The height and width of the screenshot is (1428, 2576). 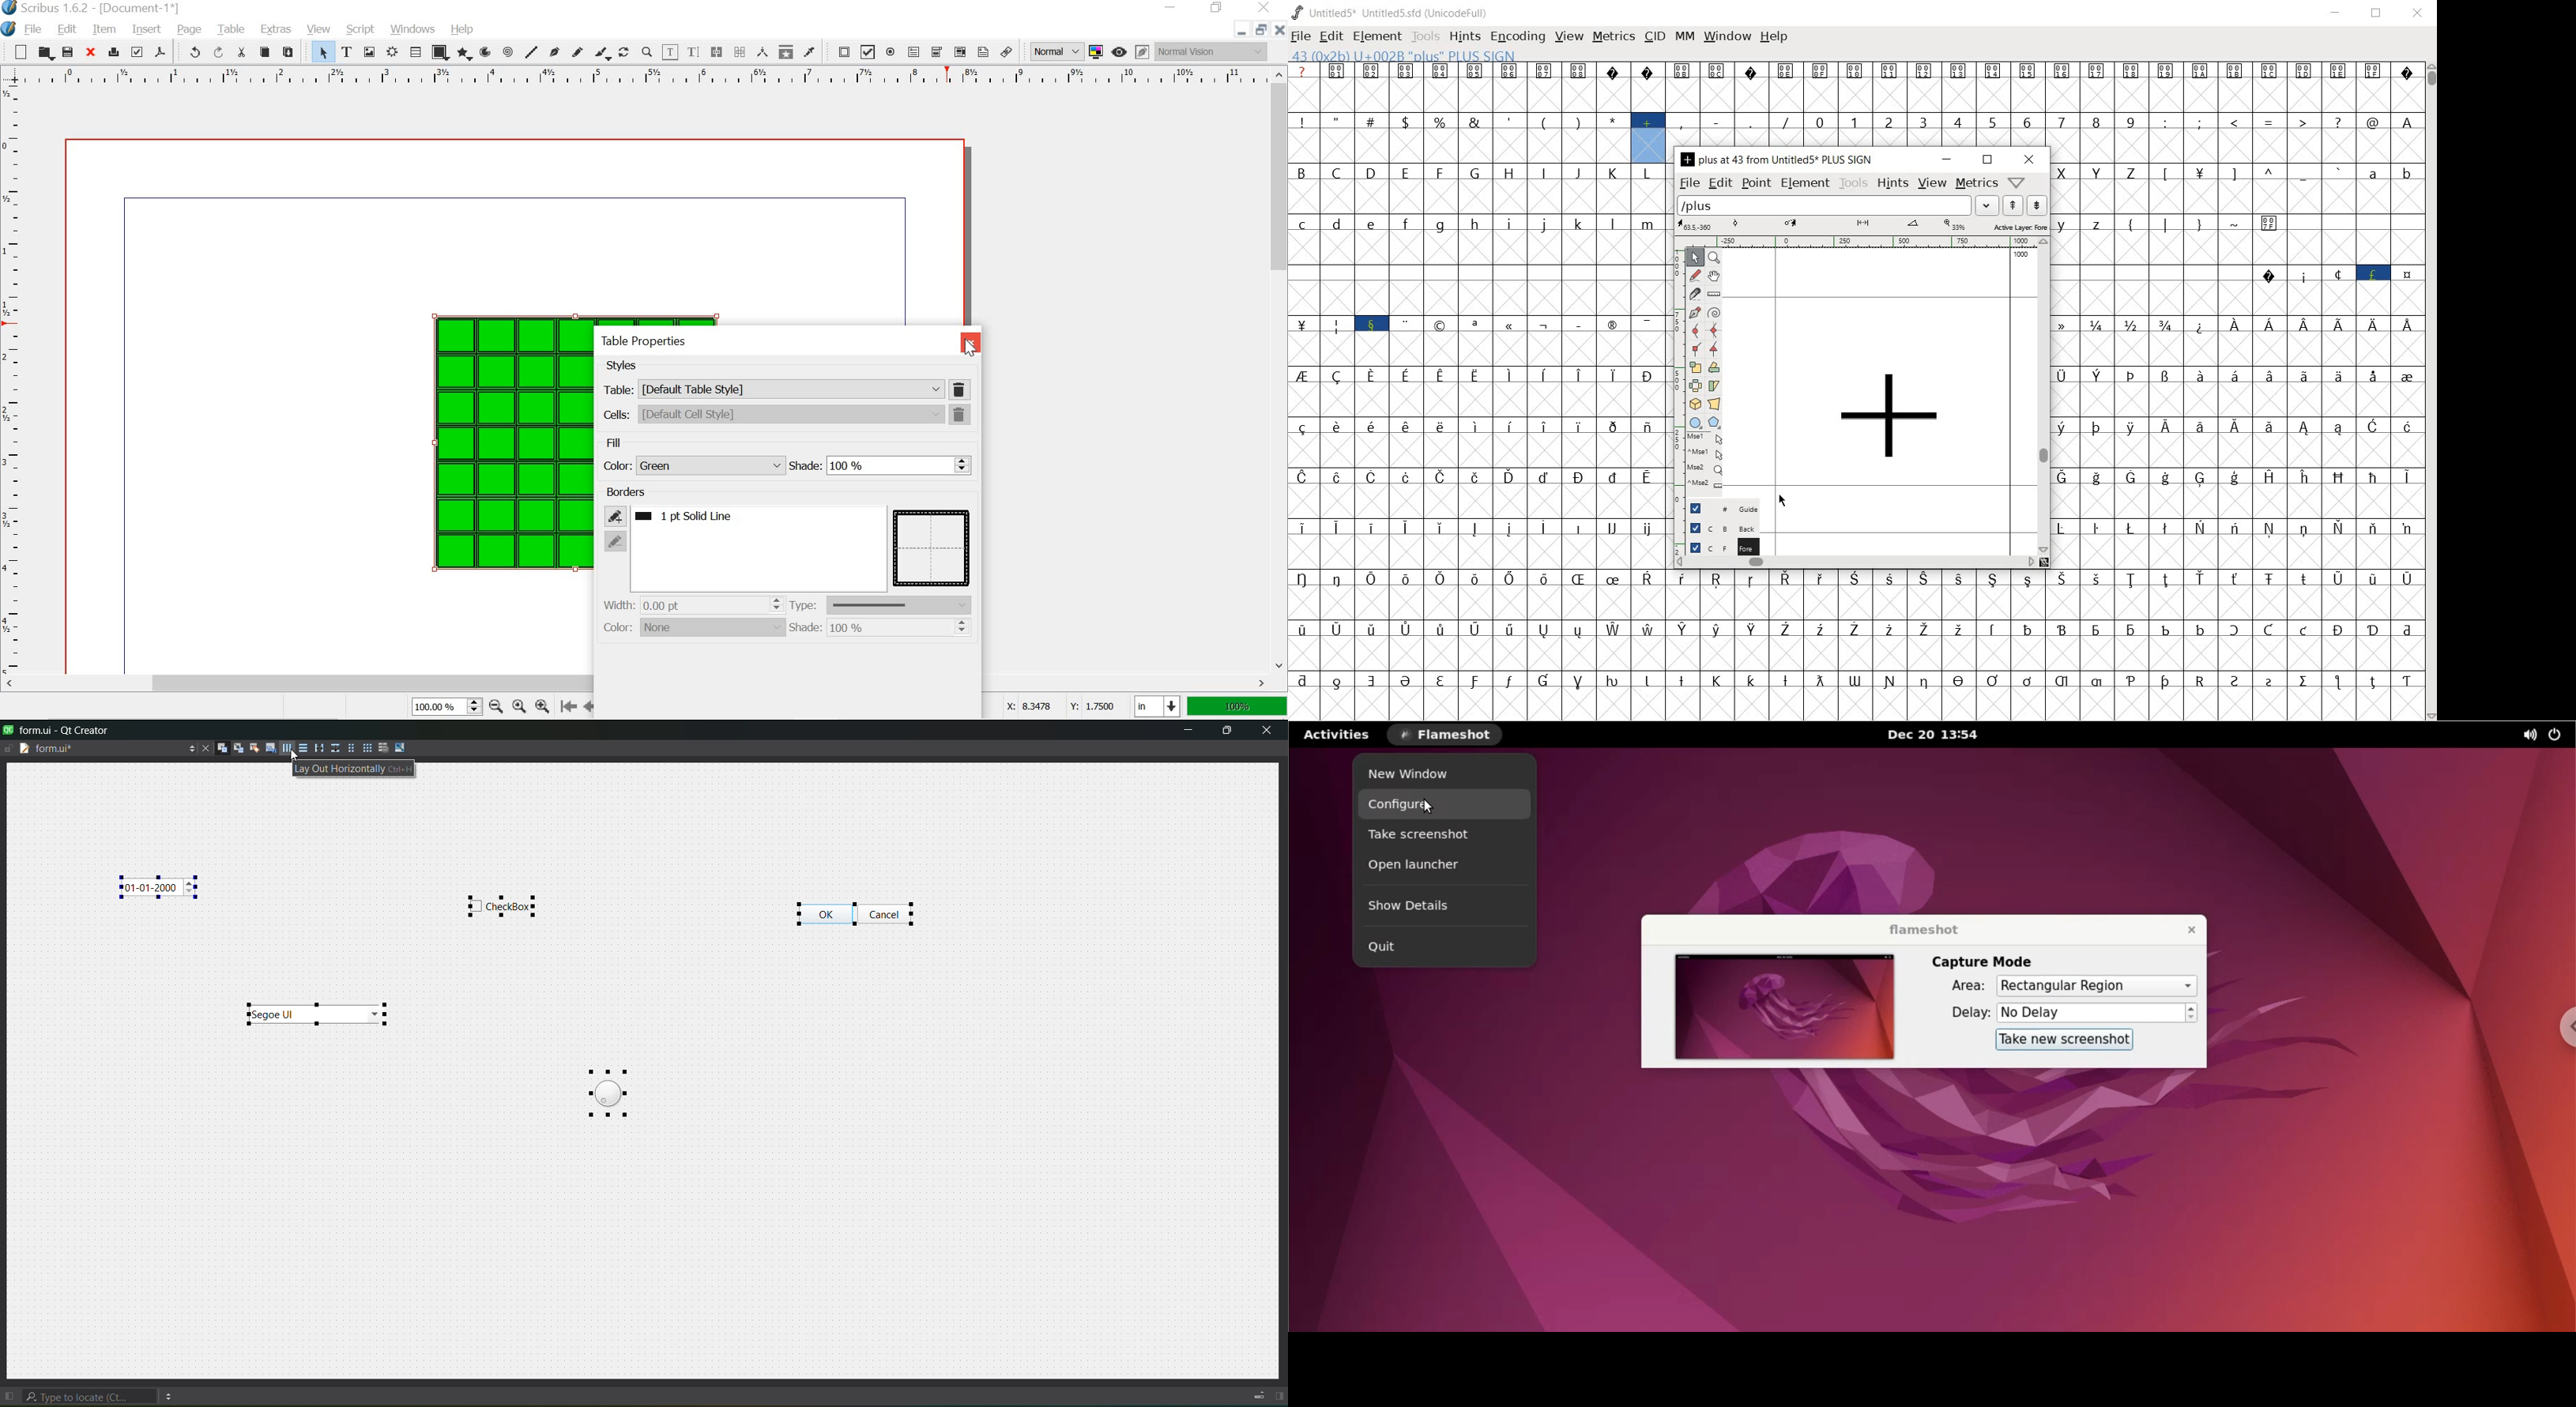 I want to click on Latin extended characters, so click(x=2289, y=392).